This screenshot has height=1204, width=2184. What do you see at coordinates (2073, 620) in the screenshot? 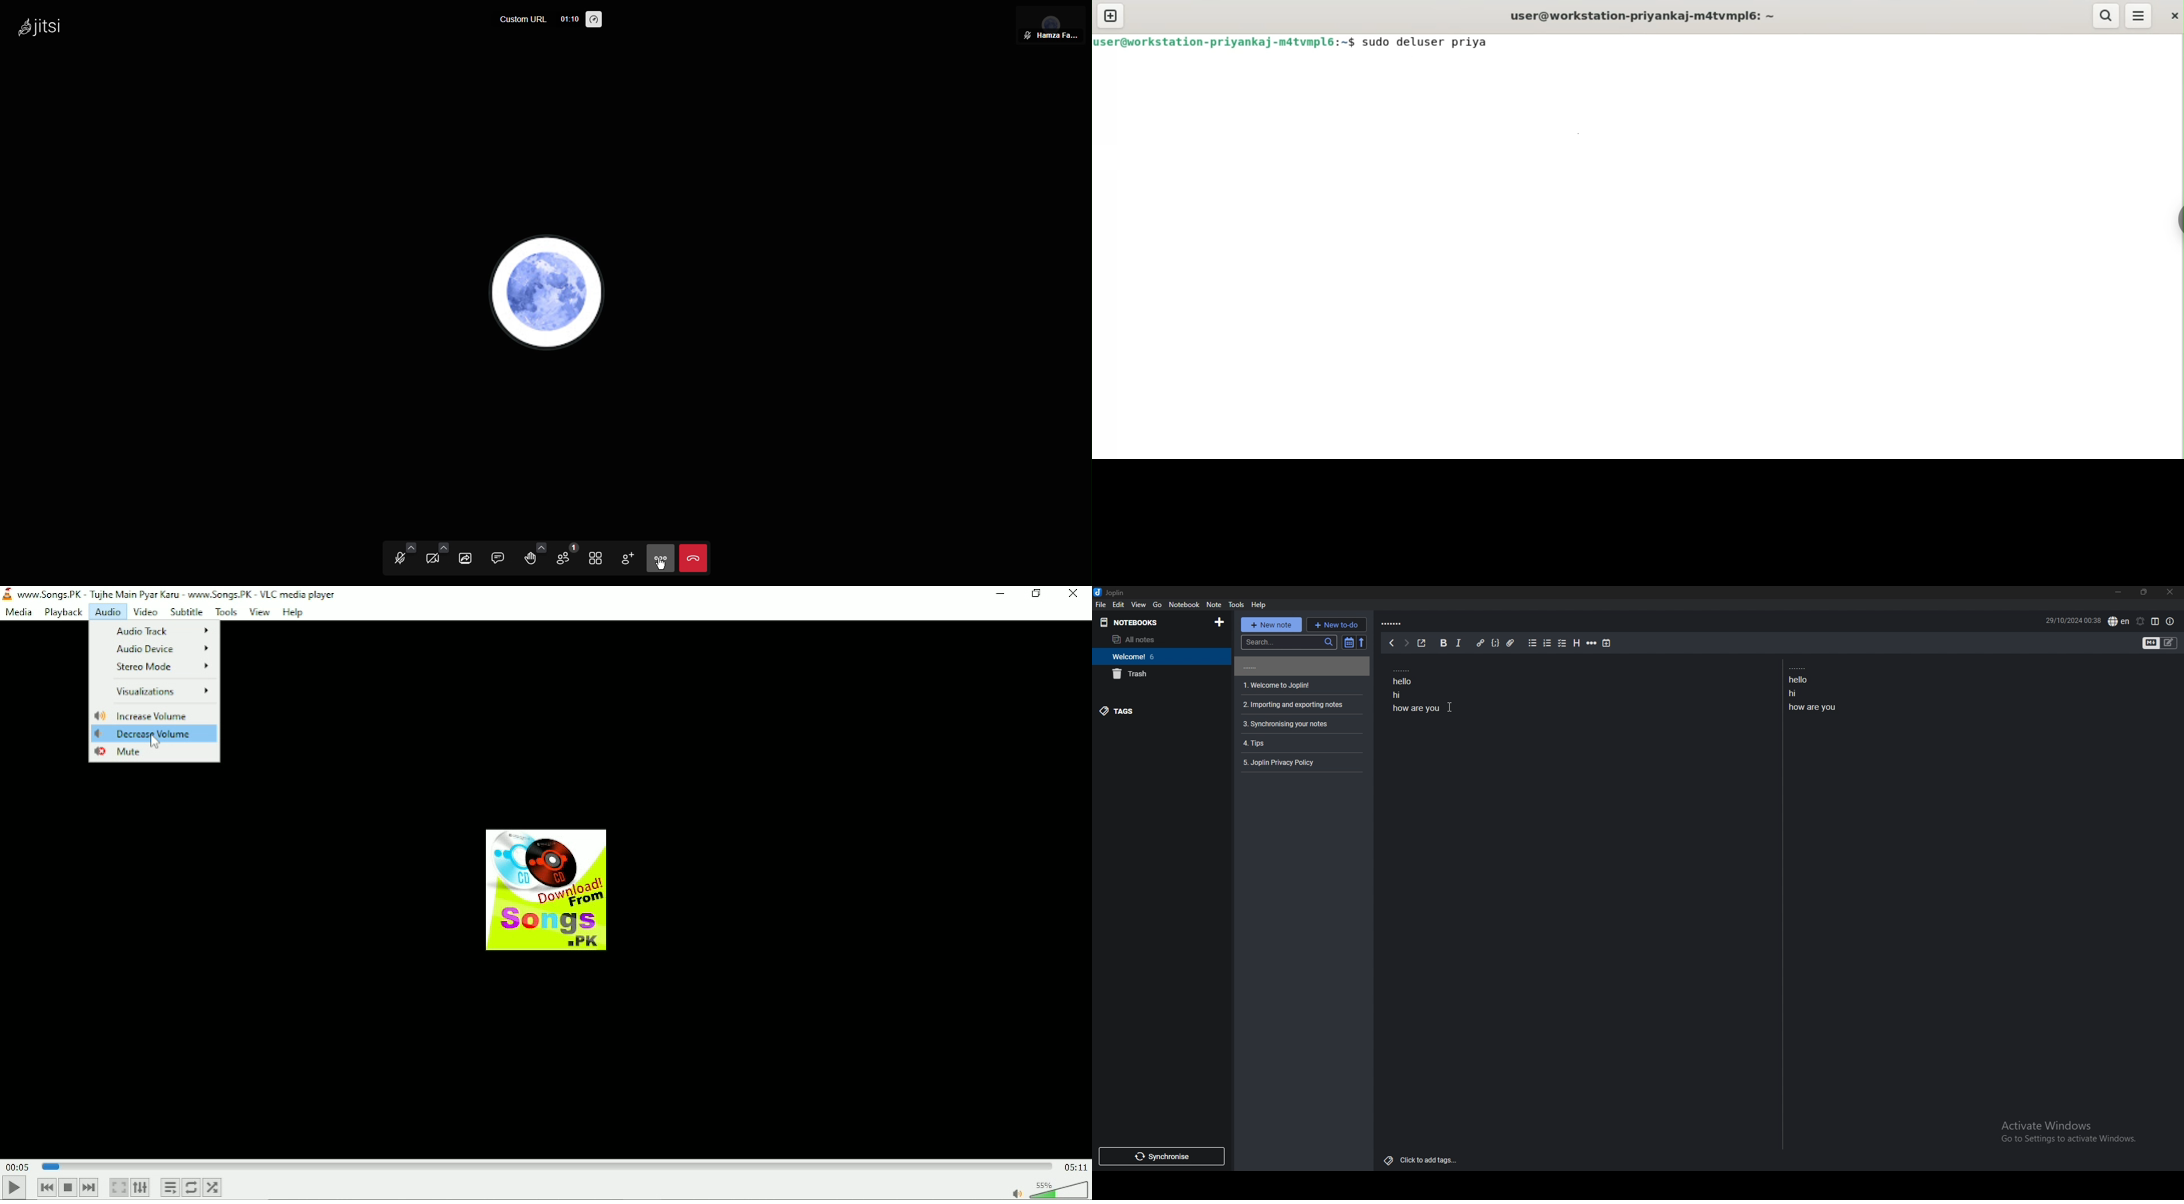
I see `date and time` at bounding box center [2073, 620].